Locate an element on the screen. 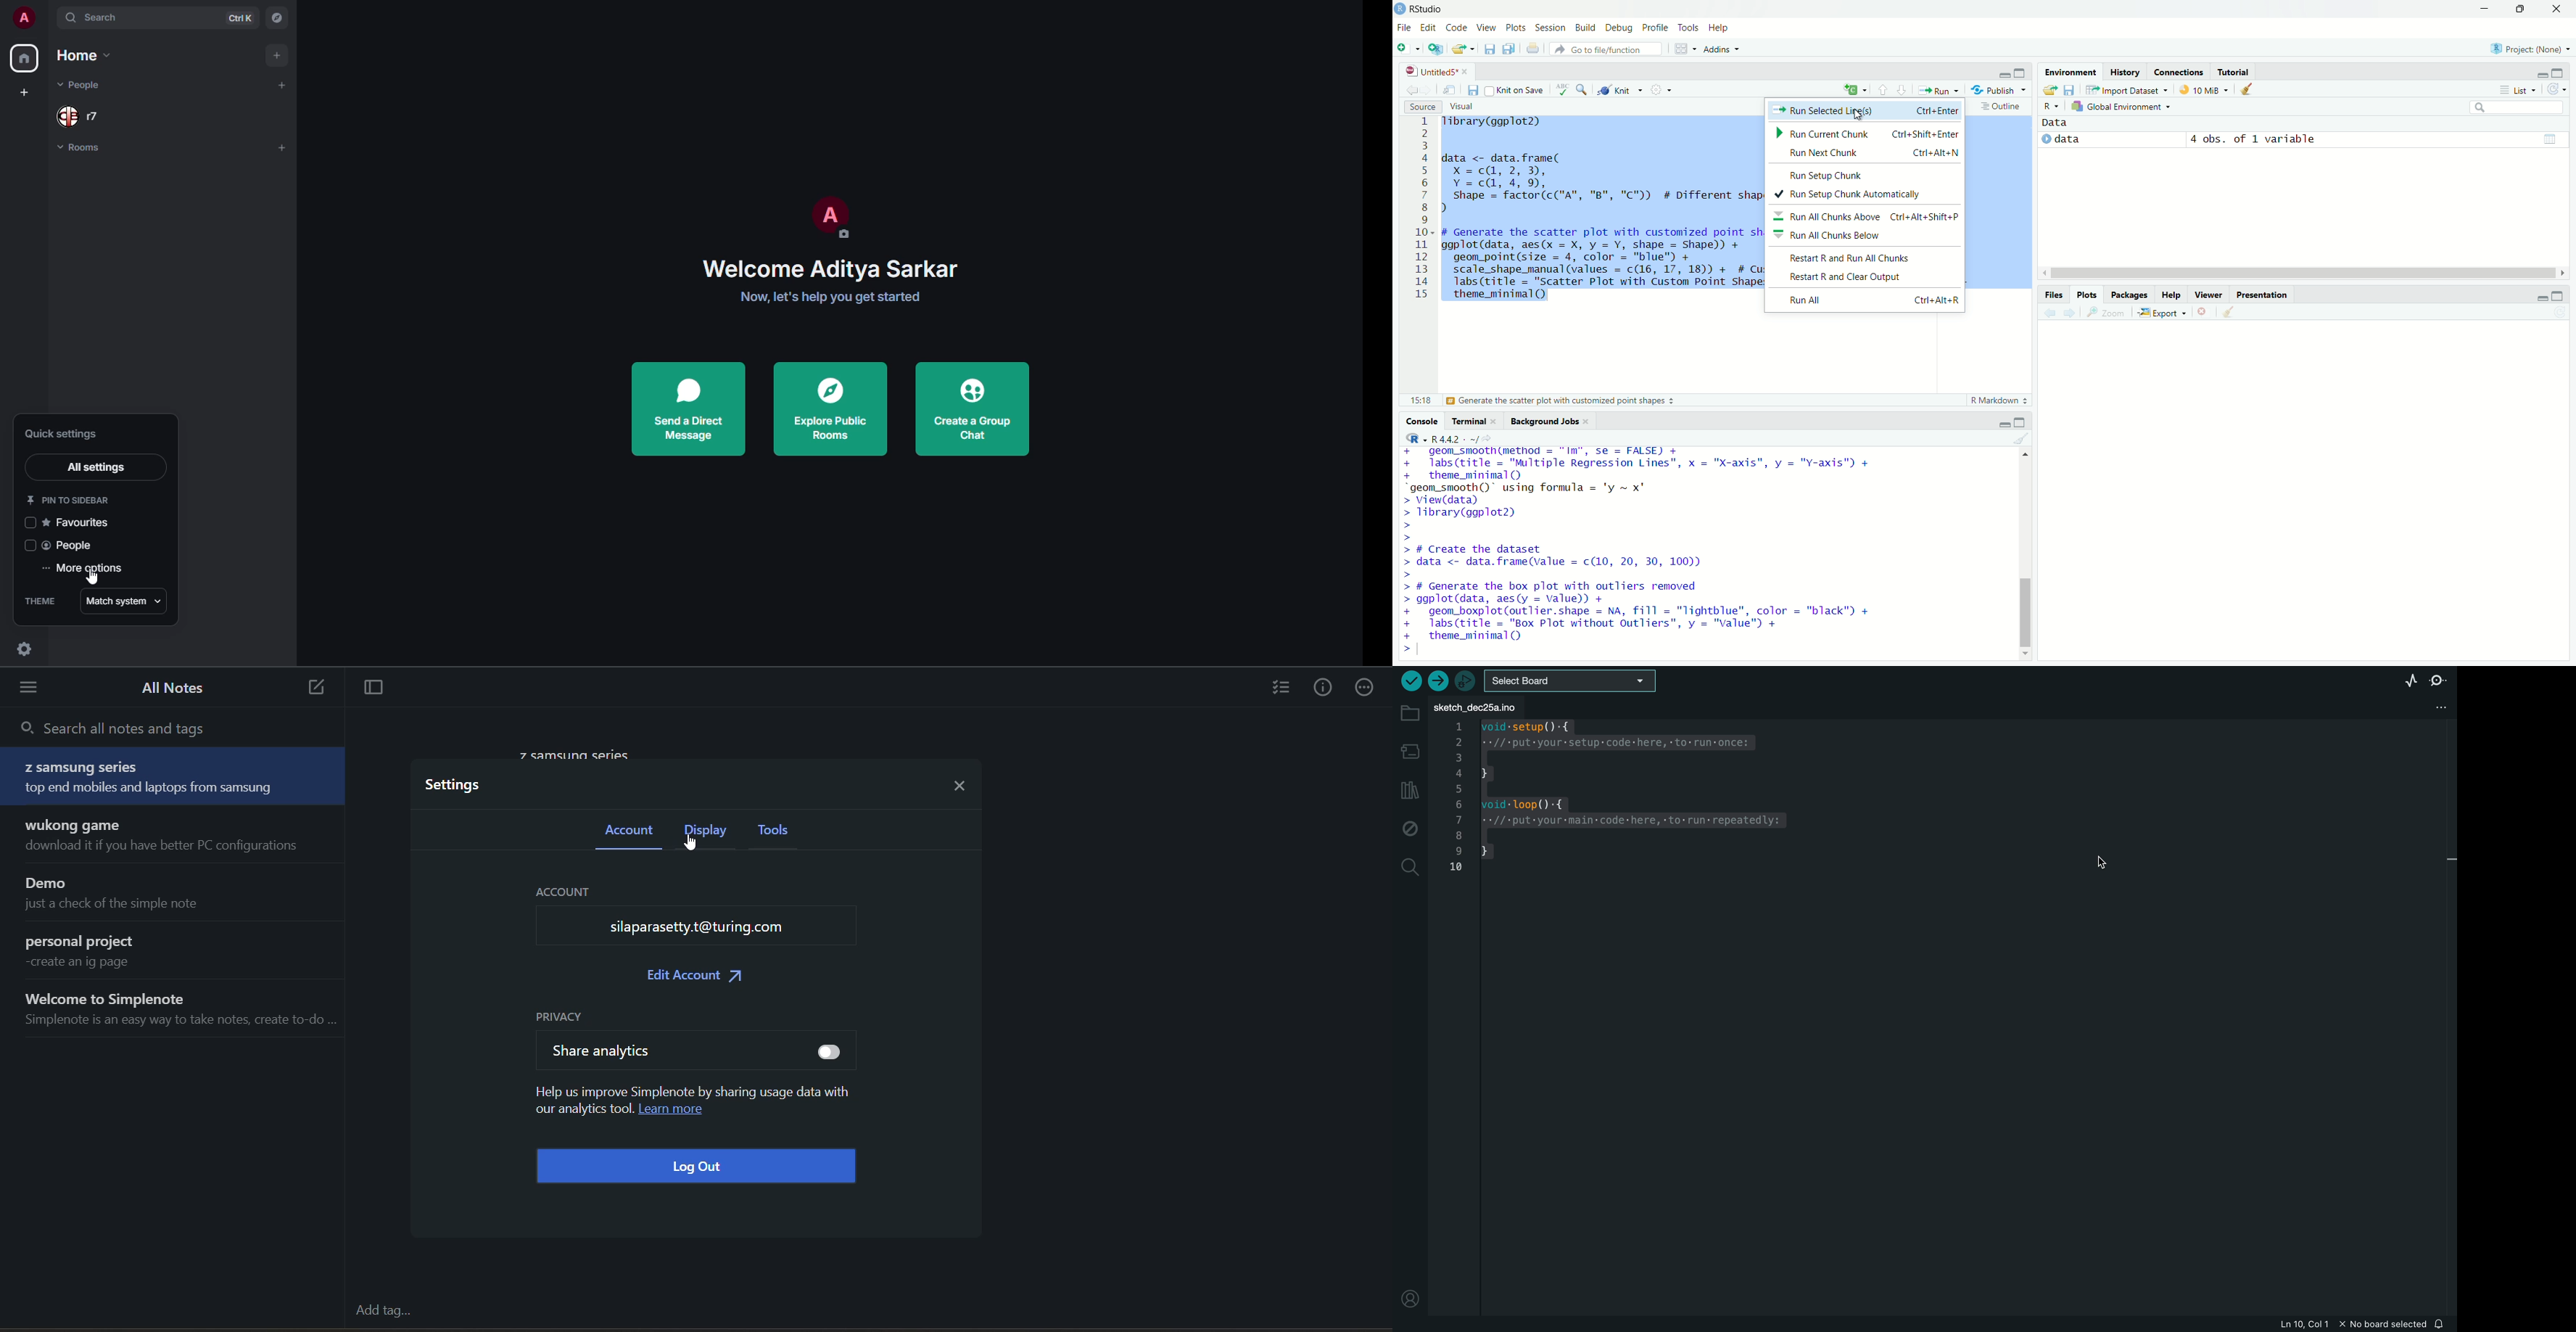 The width and height of the screenshot is (2576, 1344). Clear all plots is located at coordinates (2228, 311).